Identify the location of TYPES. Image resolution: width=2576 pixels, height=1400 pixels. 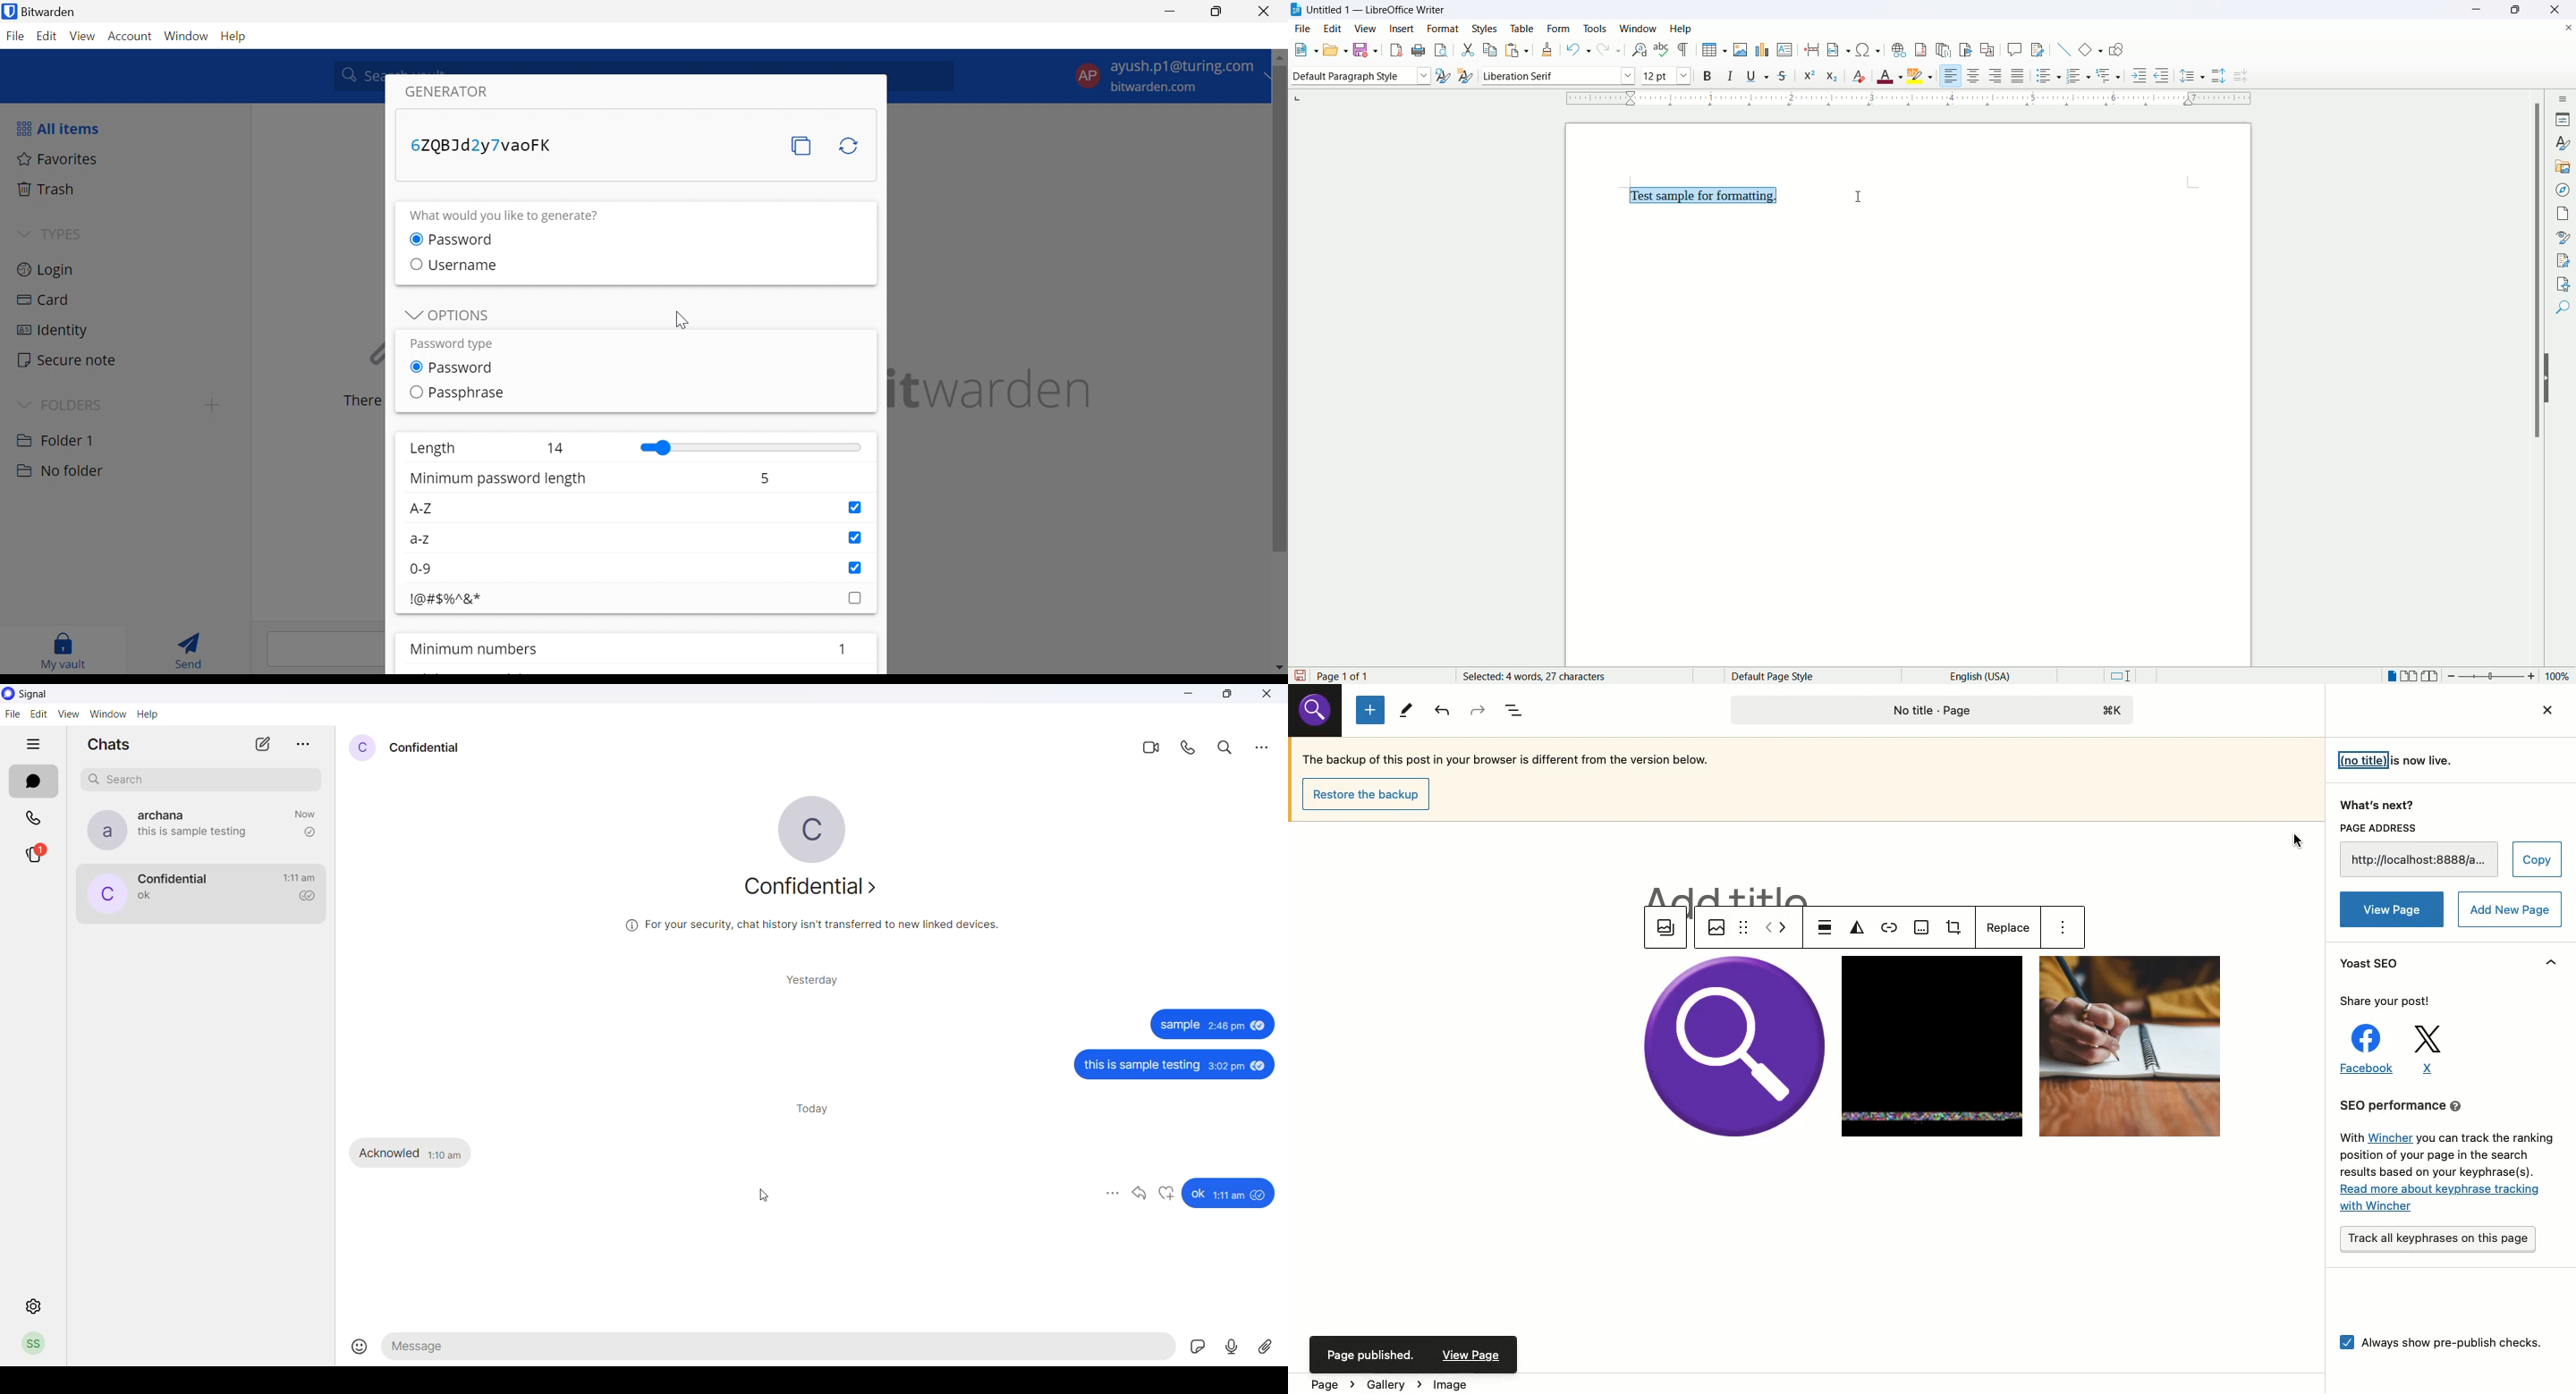
(62, 233).